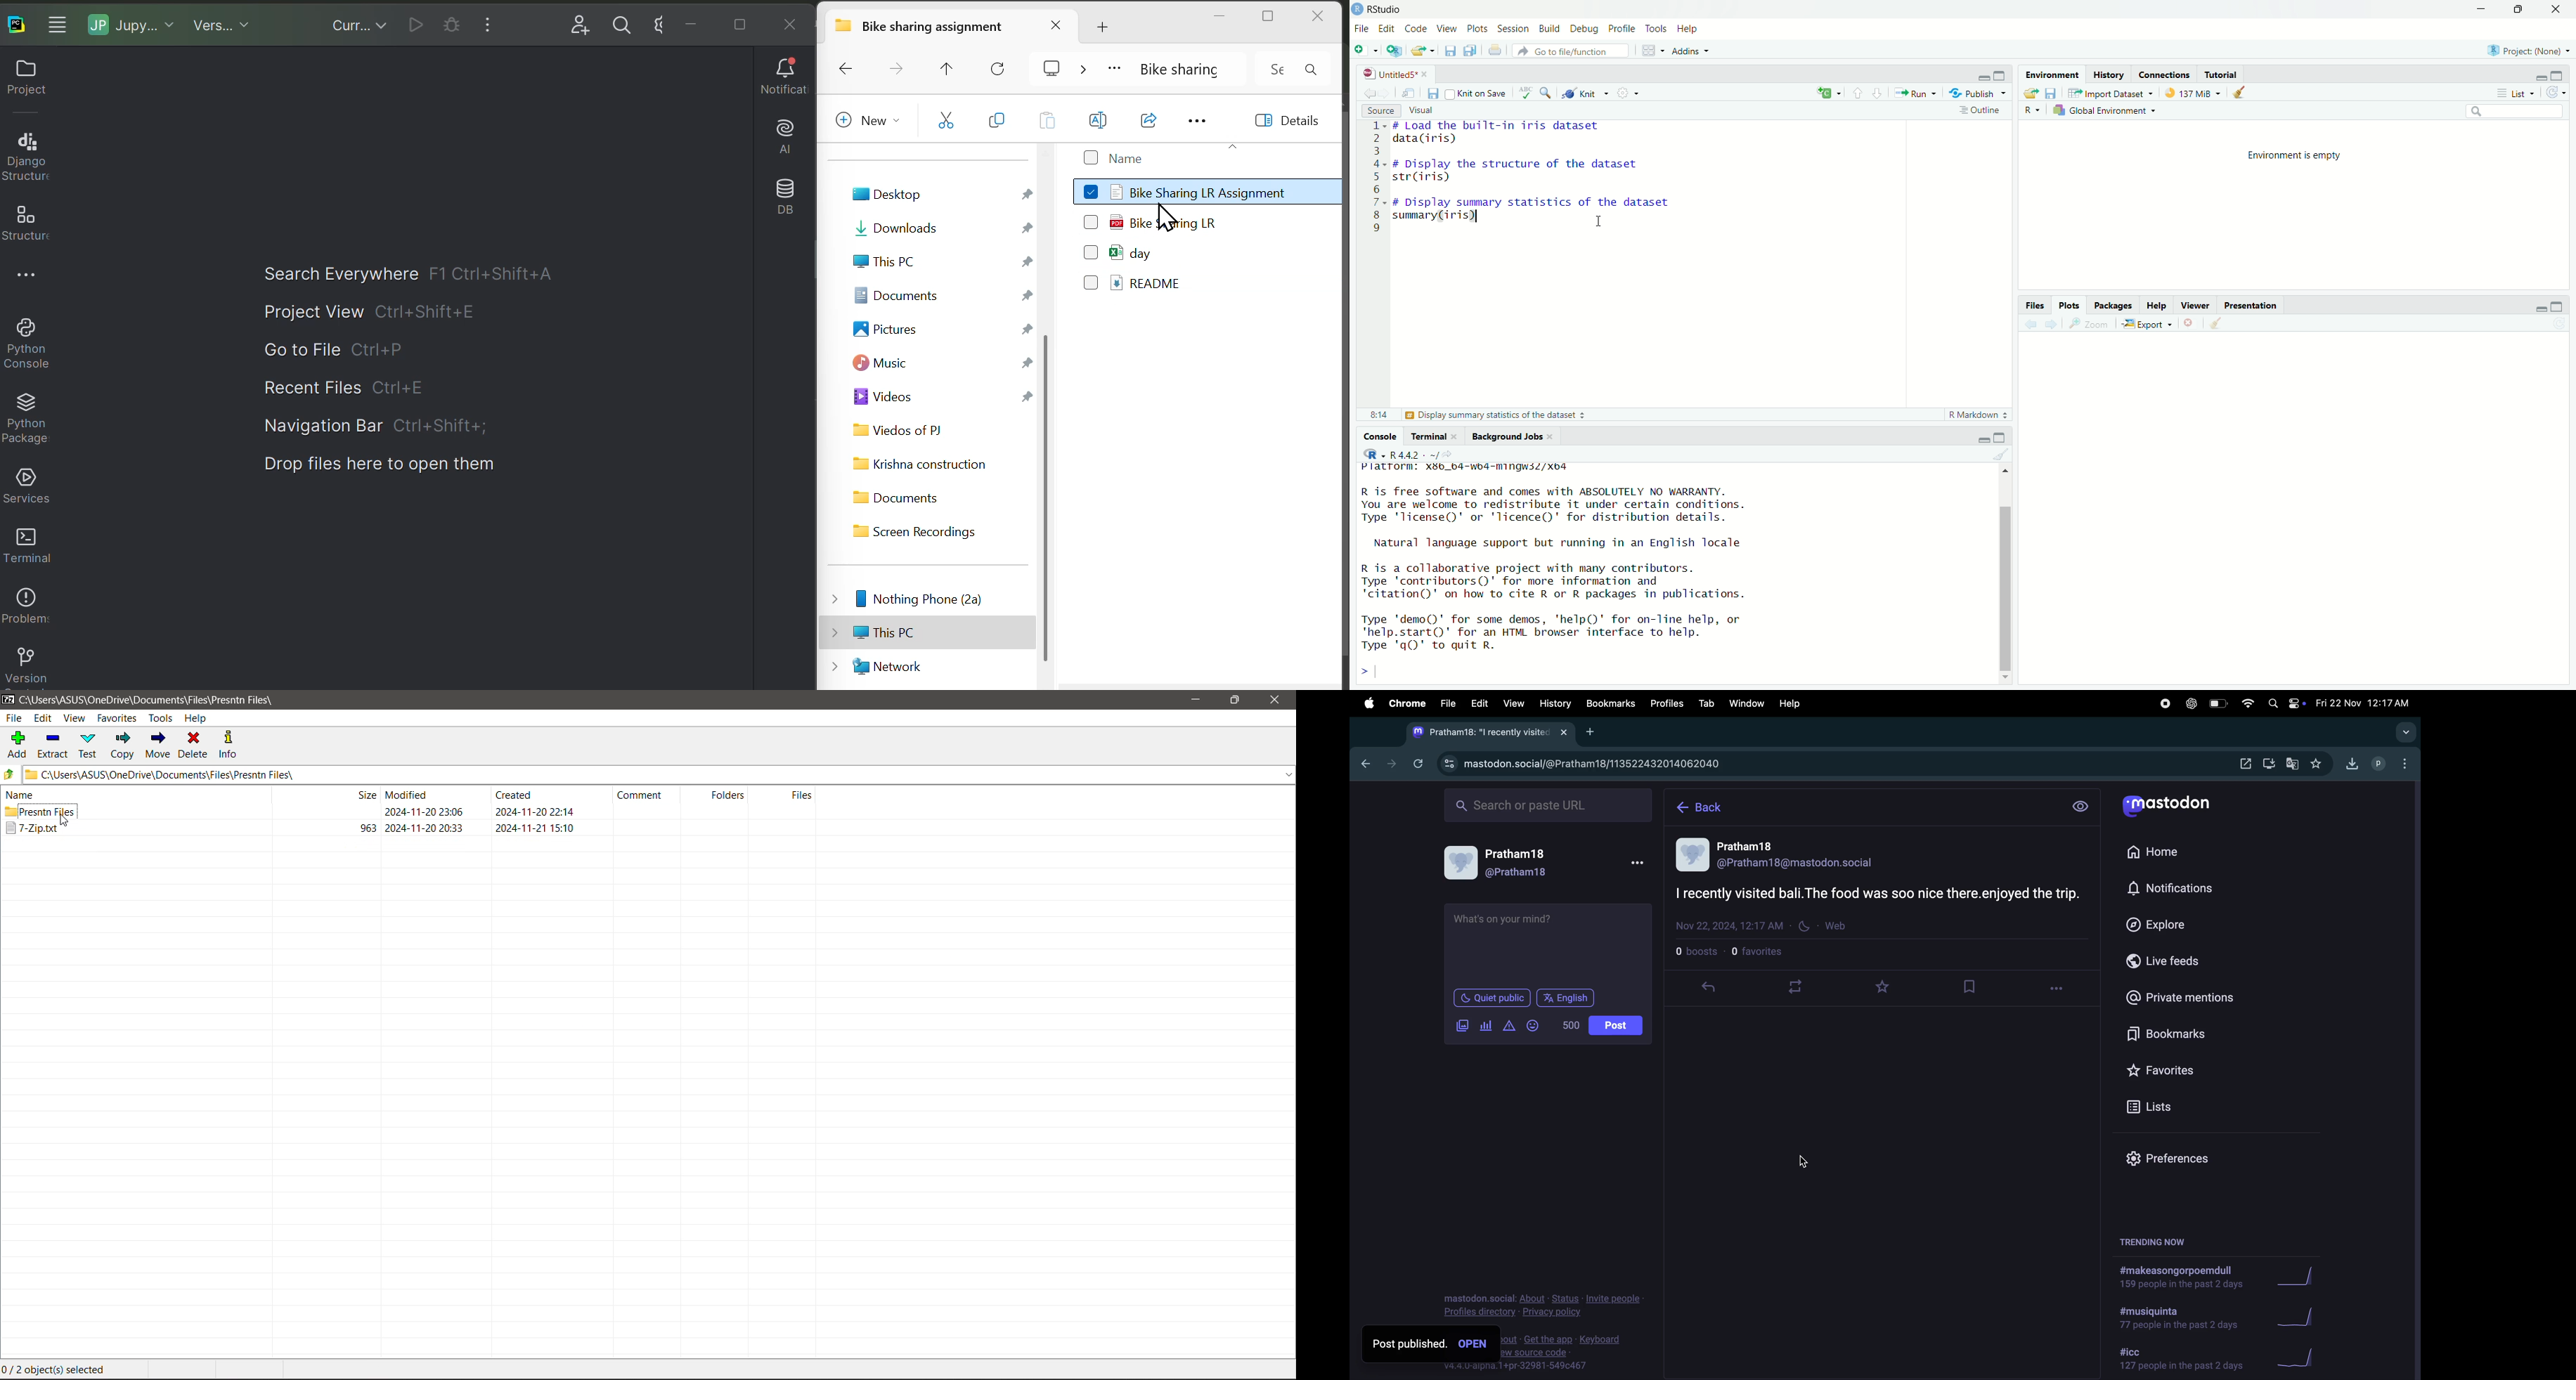 Image resolution: width=2576 pixels, height=1400 pixels. What do you see at coordinates (2114, 304) in the screenshot?
I see `Packages` at bounding box center [2114, 304].